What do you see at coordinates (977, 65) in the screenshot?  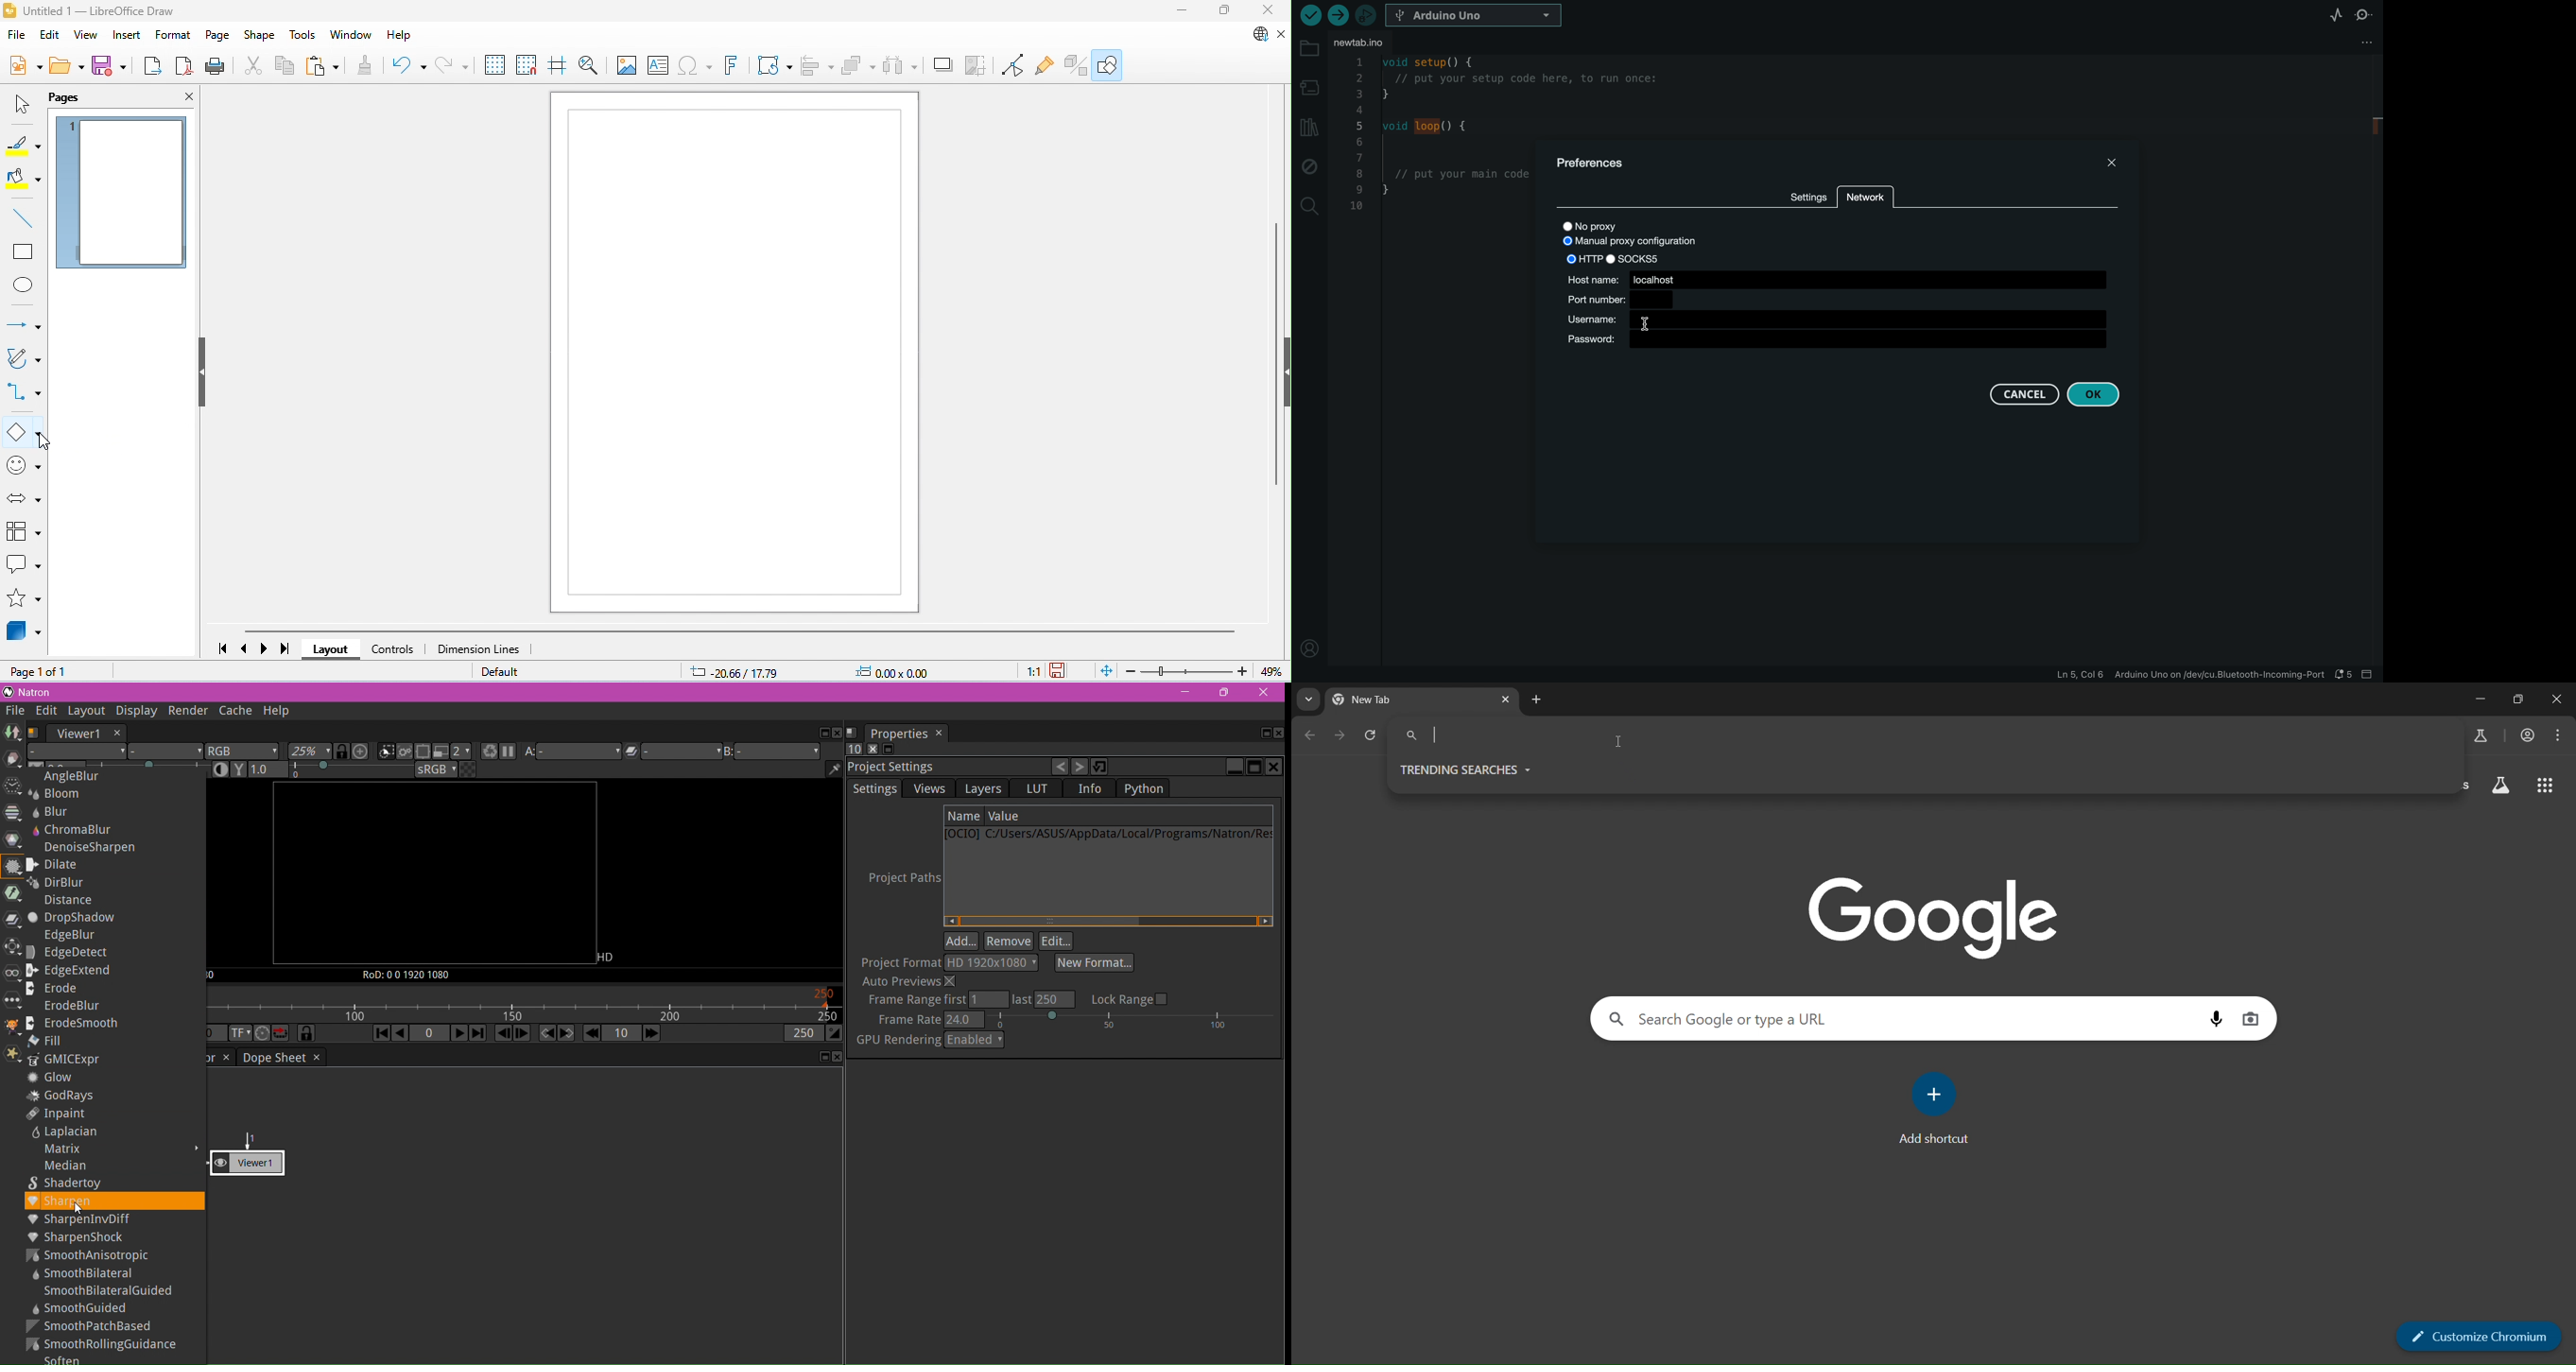 I see `crop` at bounding box center [977, 65].